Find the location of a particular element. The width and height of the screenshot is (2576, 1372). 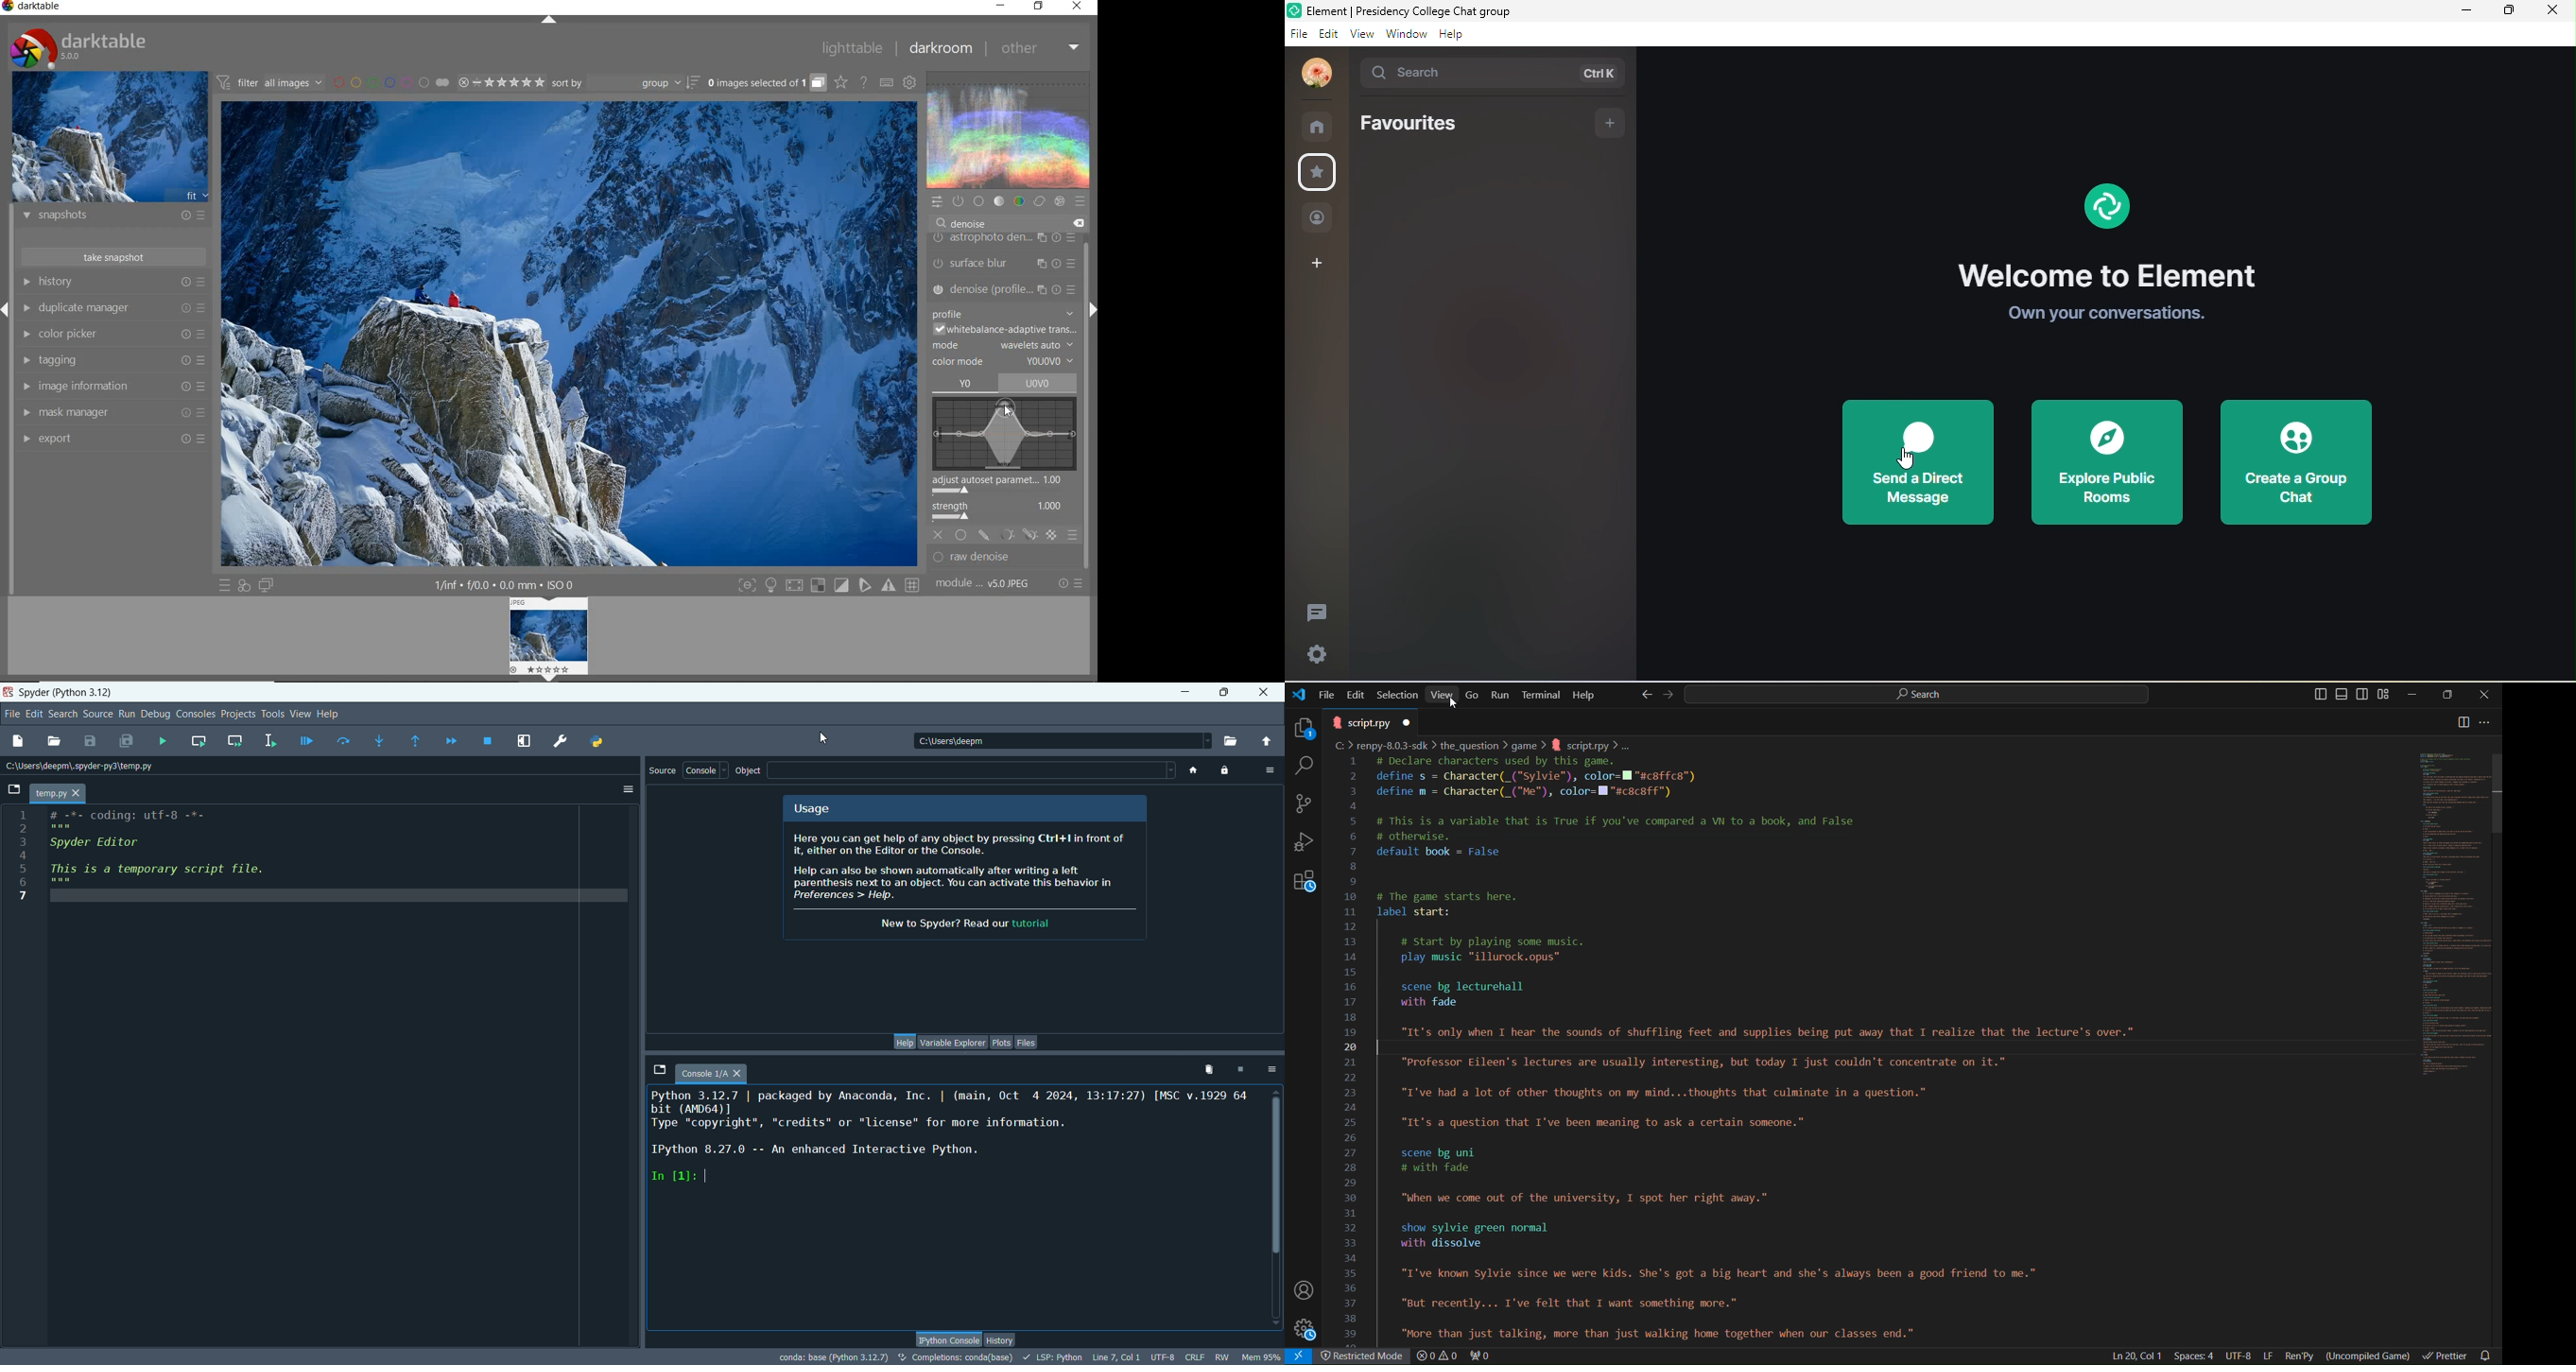

Line numbers is located at coordinates (1348, 1048).